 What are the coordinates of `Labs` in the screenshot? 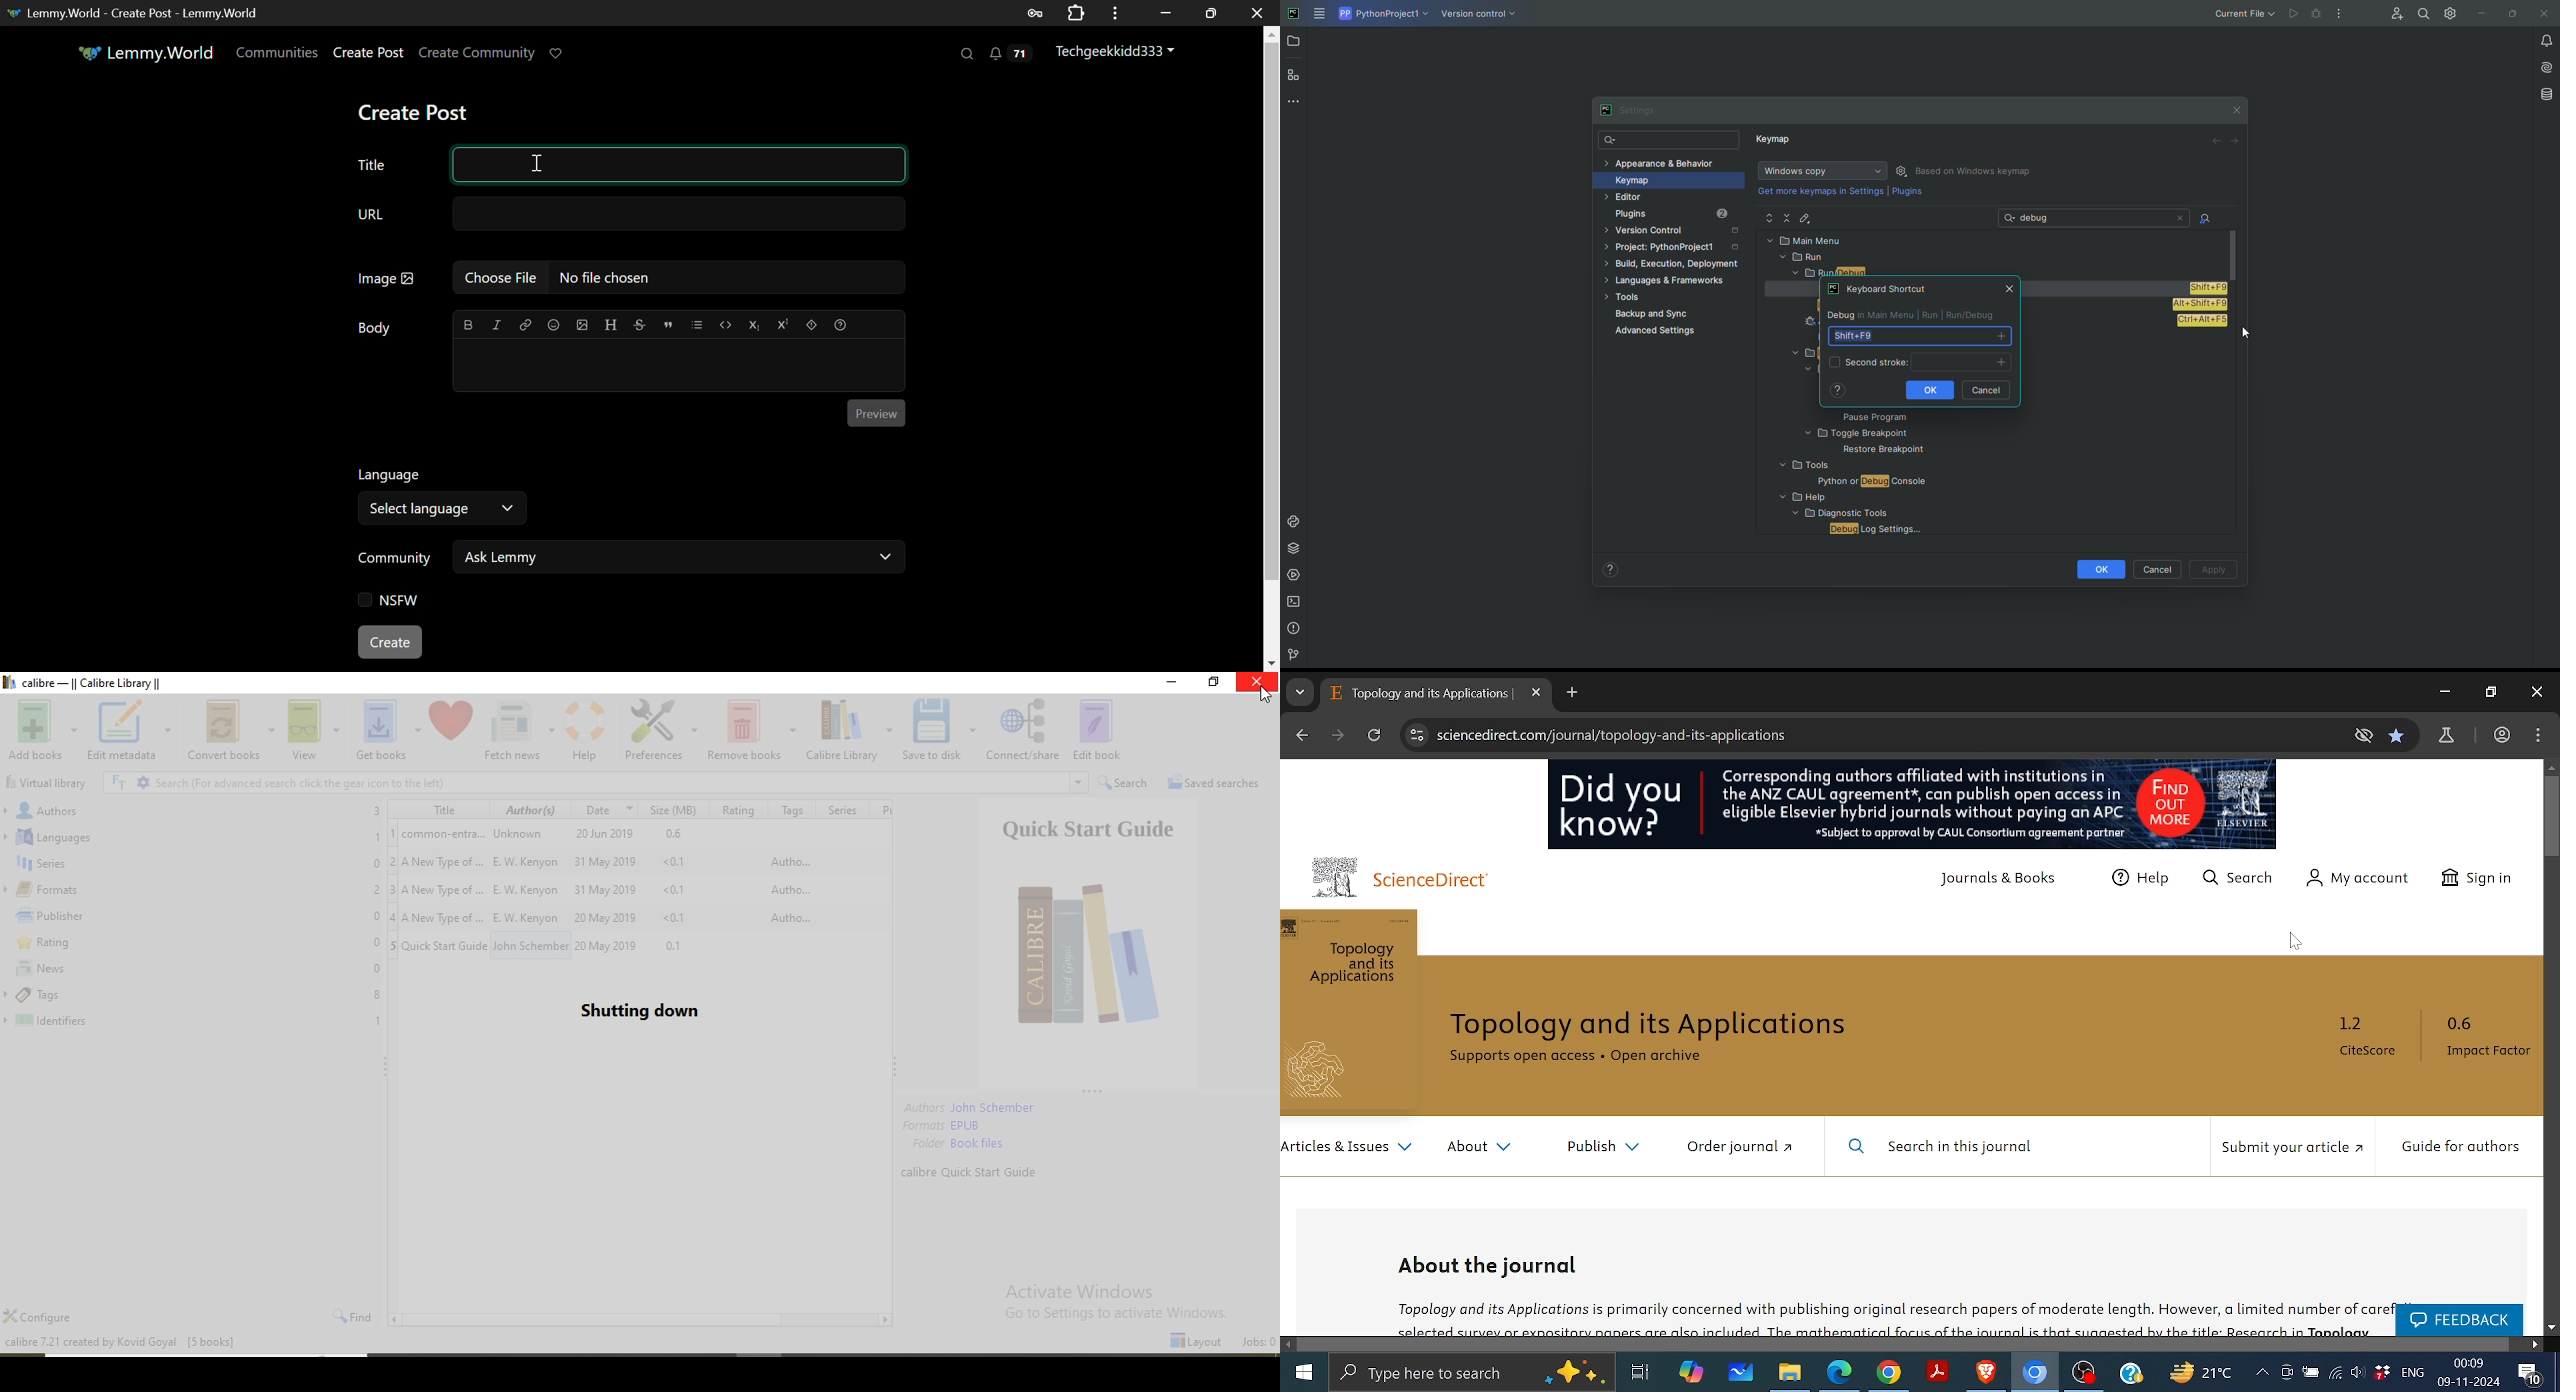 It's located at (2448, 736).